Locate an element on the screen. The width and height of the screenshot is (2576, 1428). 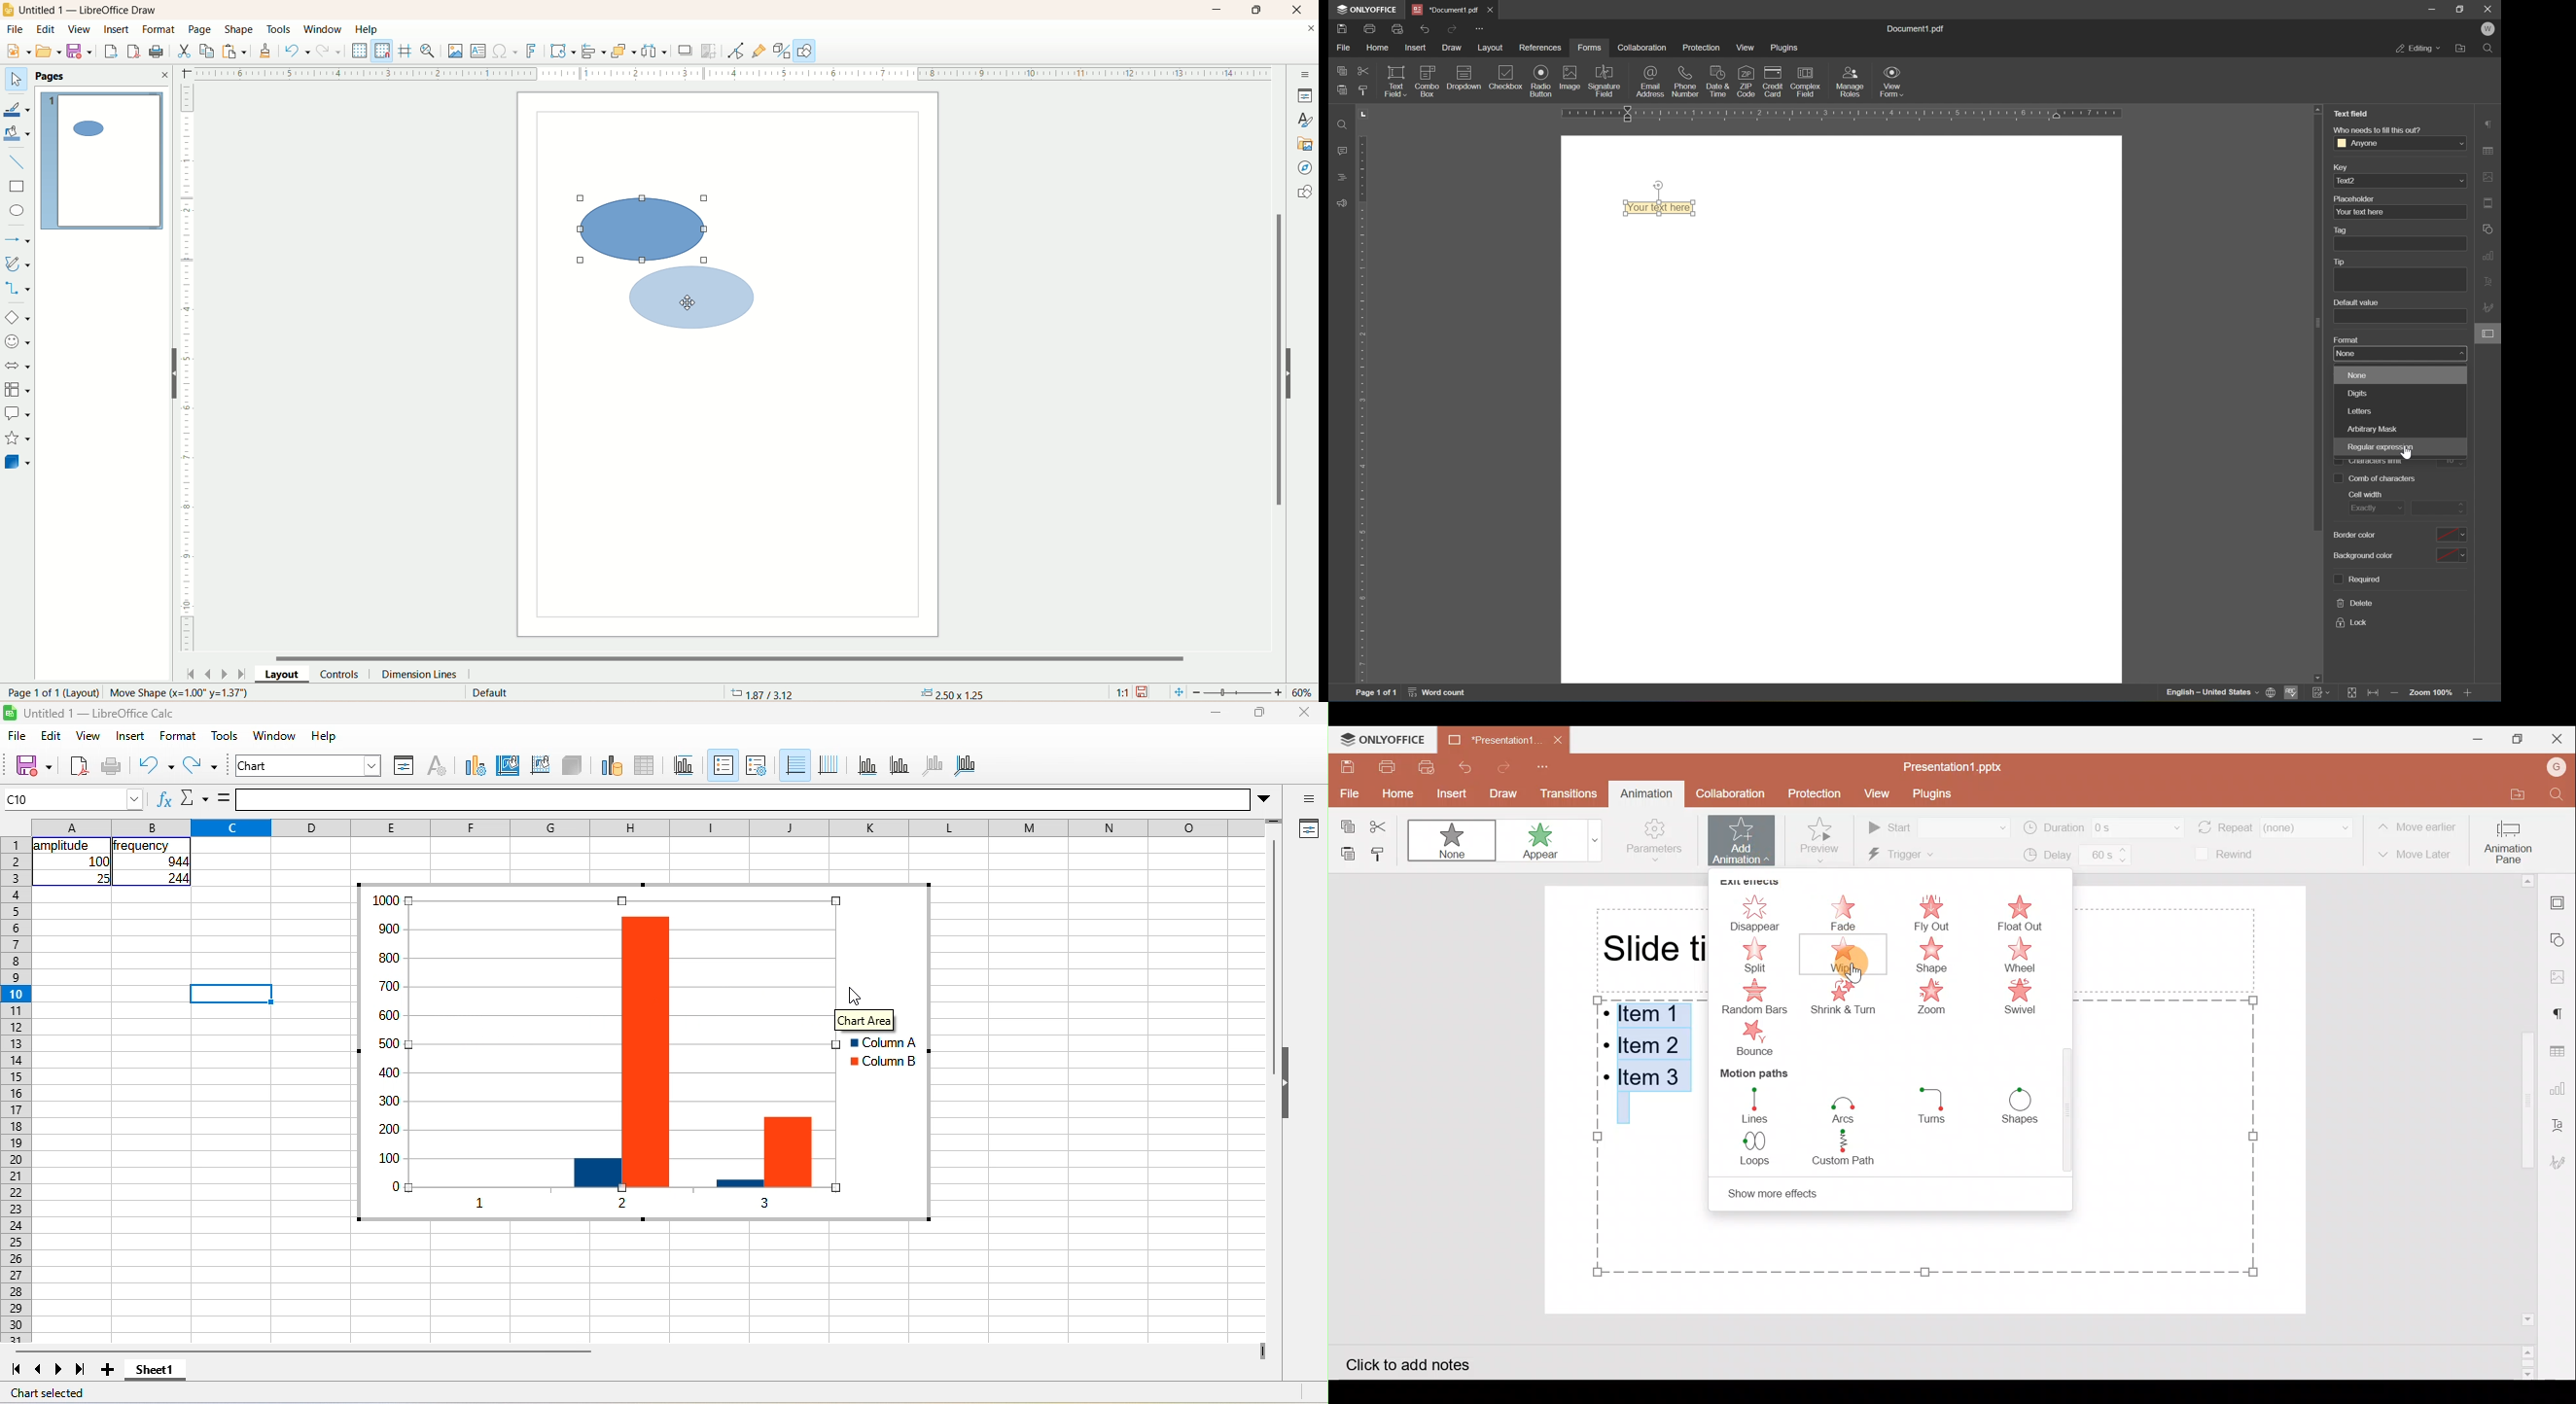
color is located at coordinates (2453, 534).